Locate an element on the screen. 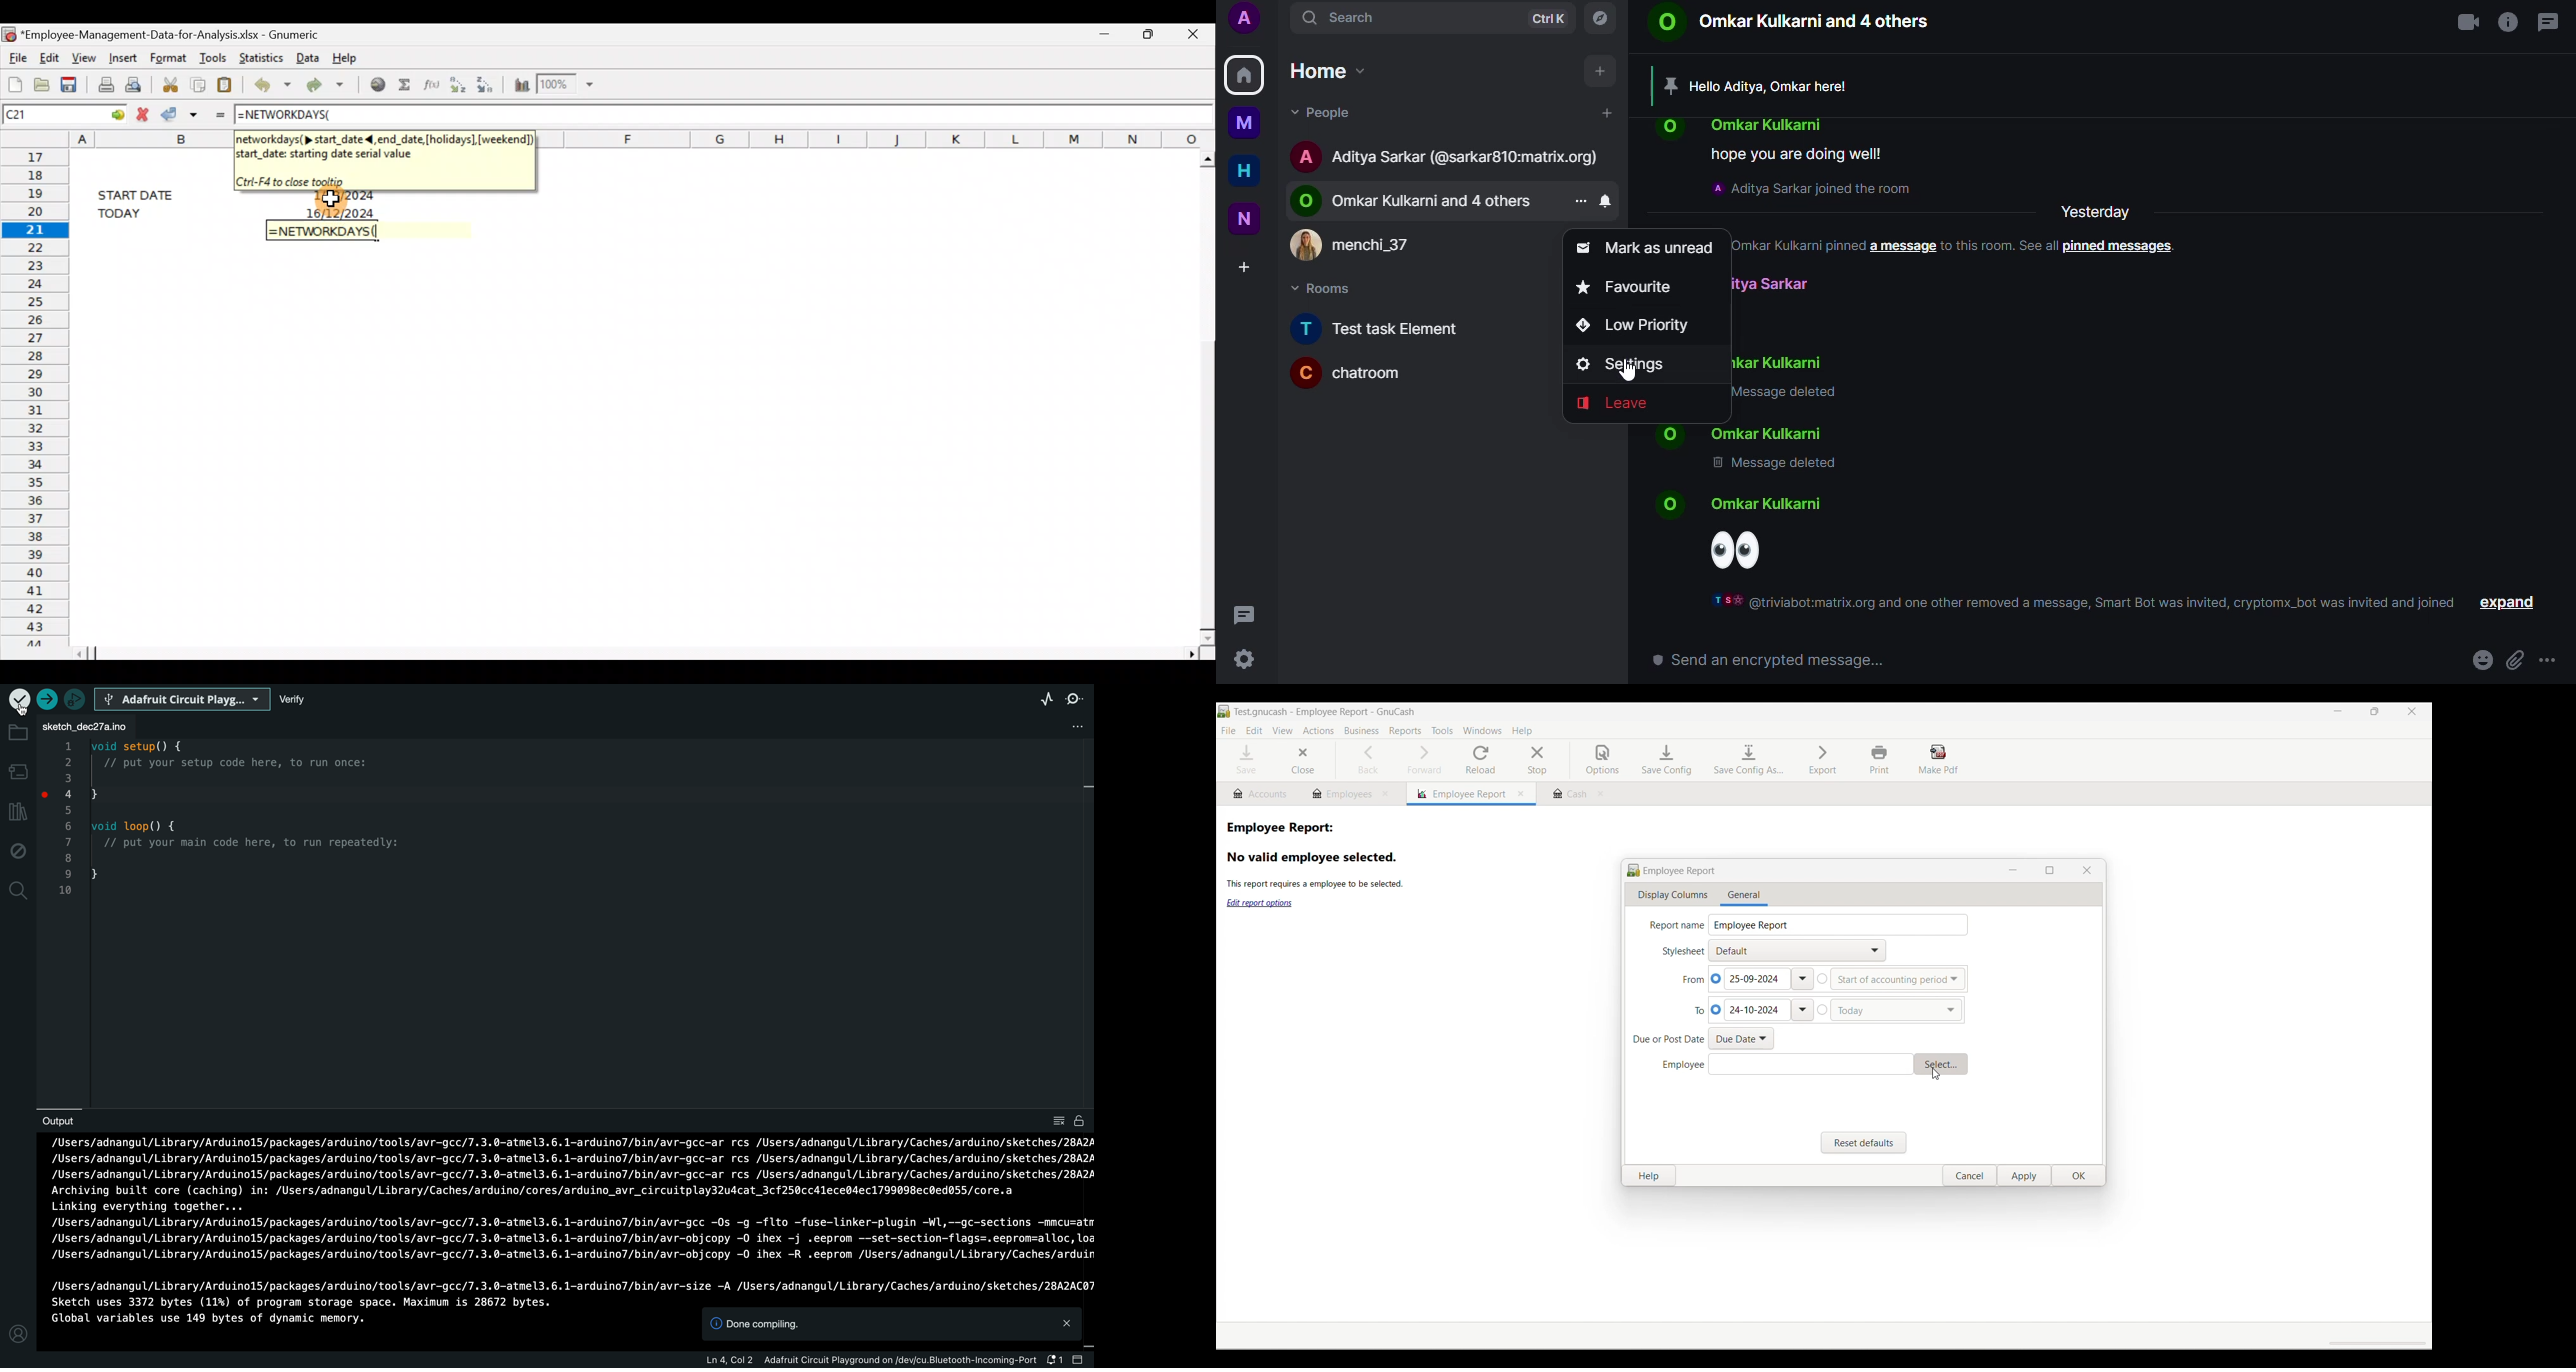 The image size is (2576, 1372). attach is located at coordinates (2514, 661).